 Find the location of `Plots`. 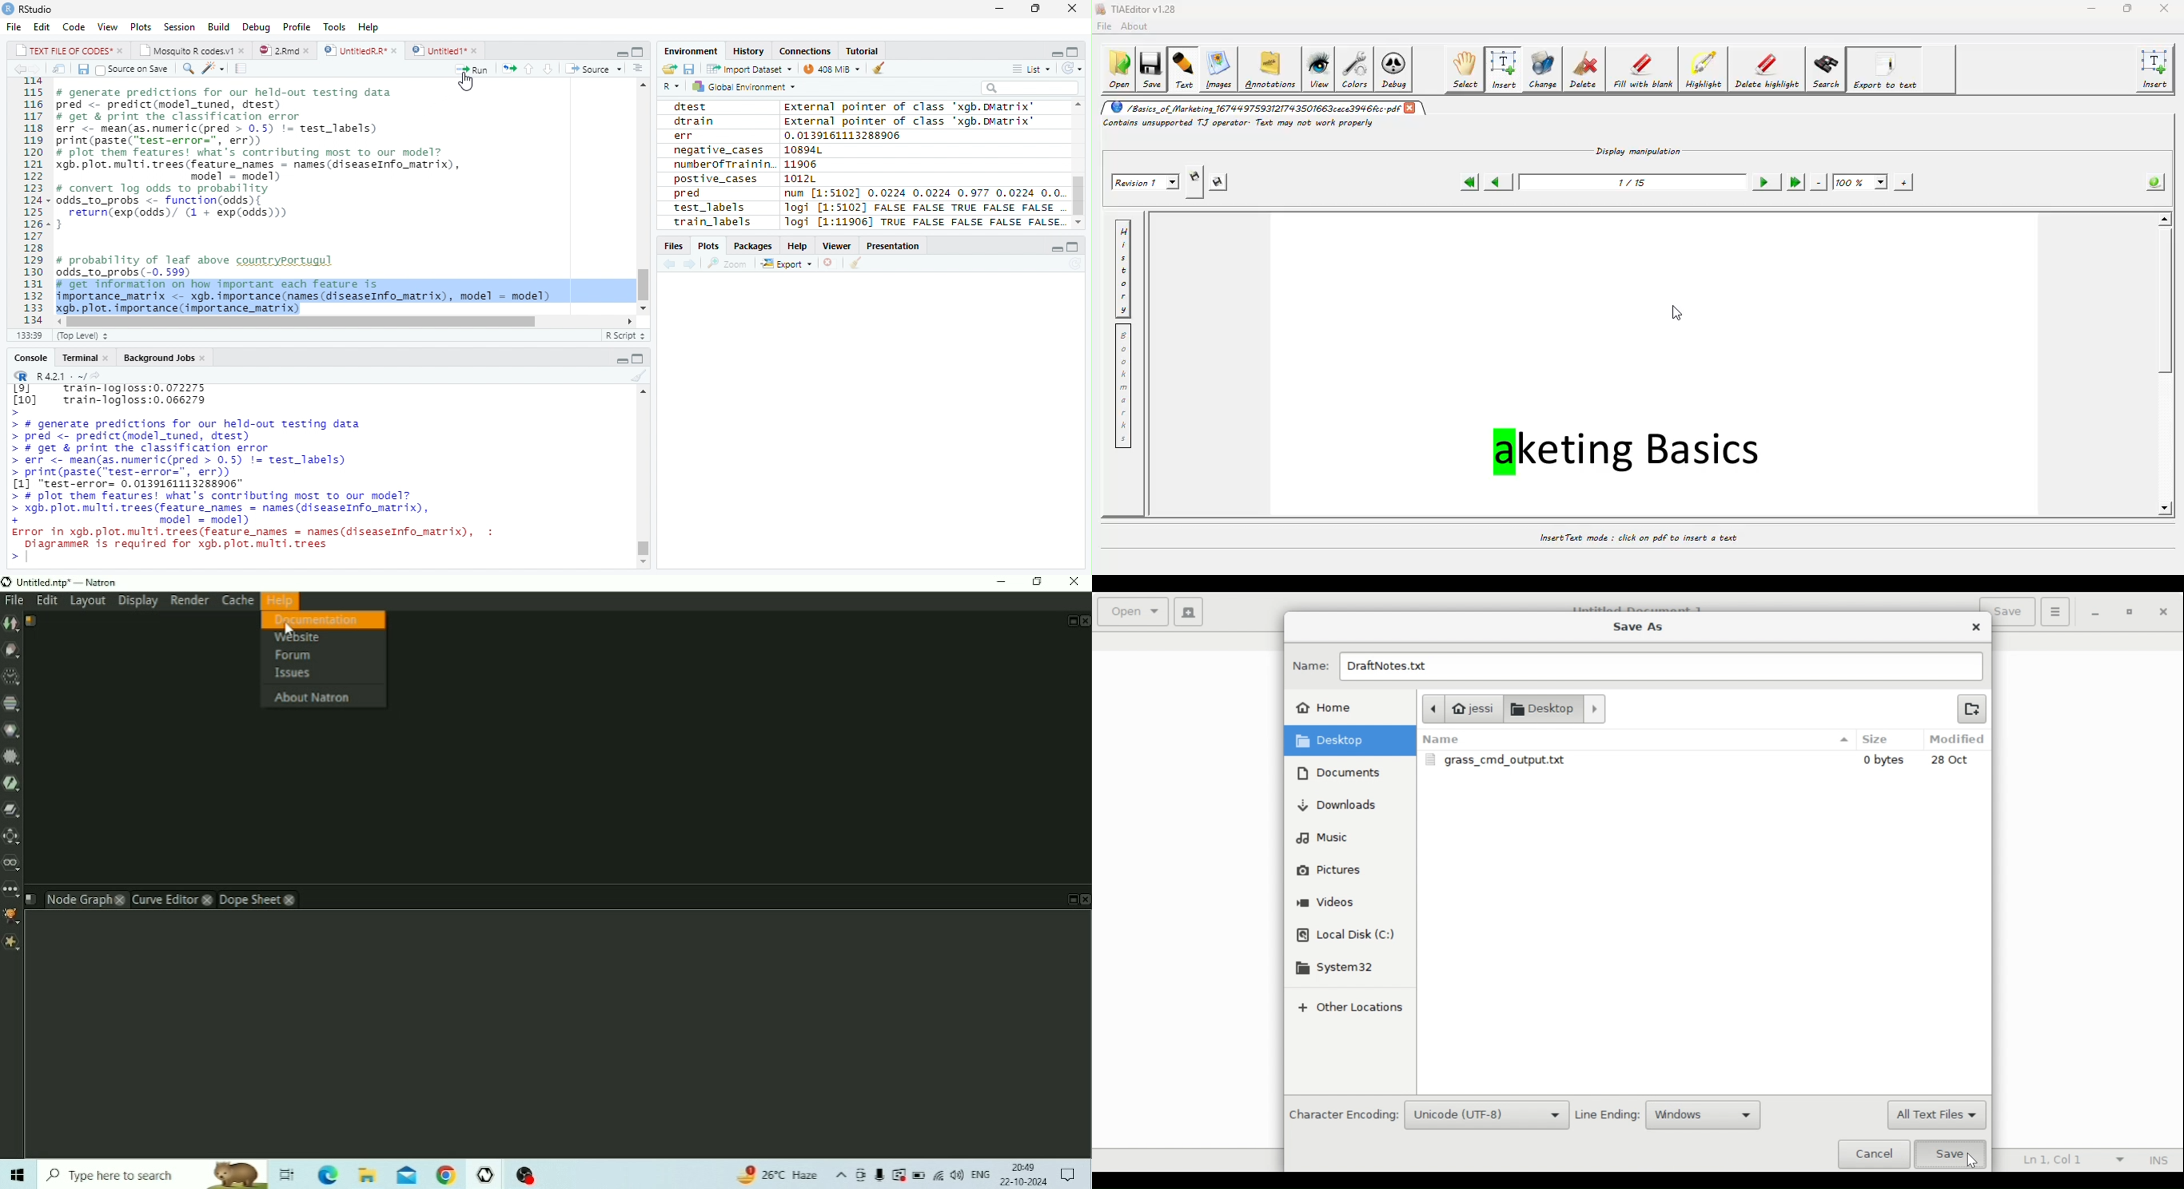

Plots is located at coordinates (707, 246).